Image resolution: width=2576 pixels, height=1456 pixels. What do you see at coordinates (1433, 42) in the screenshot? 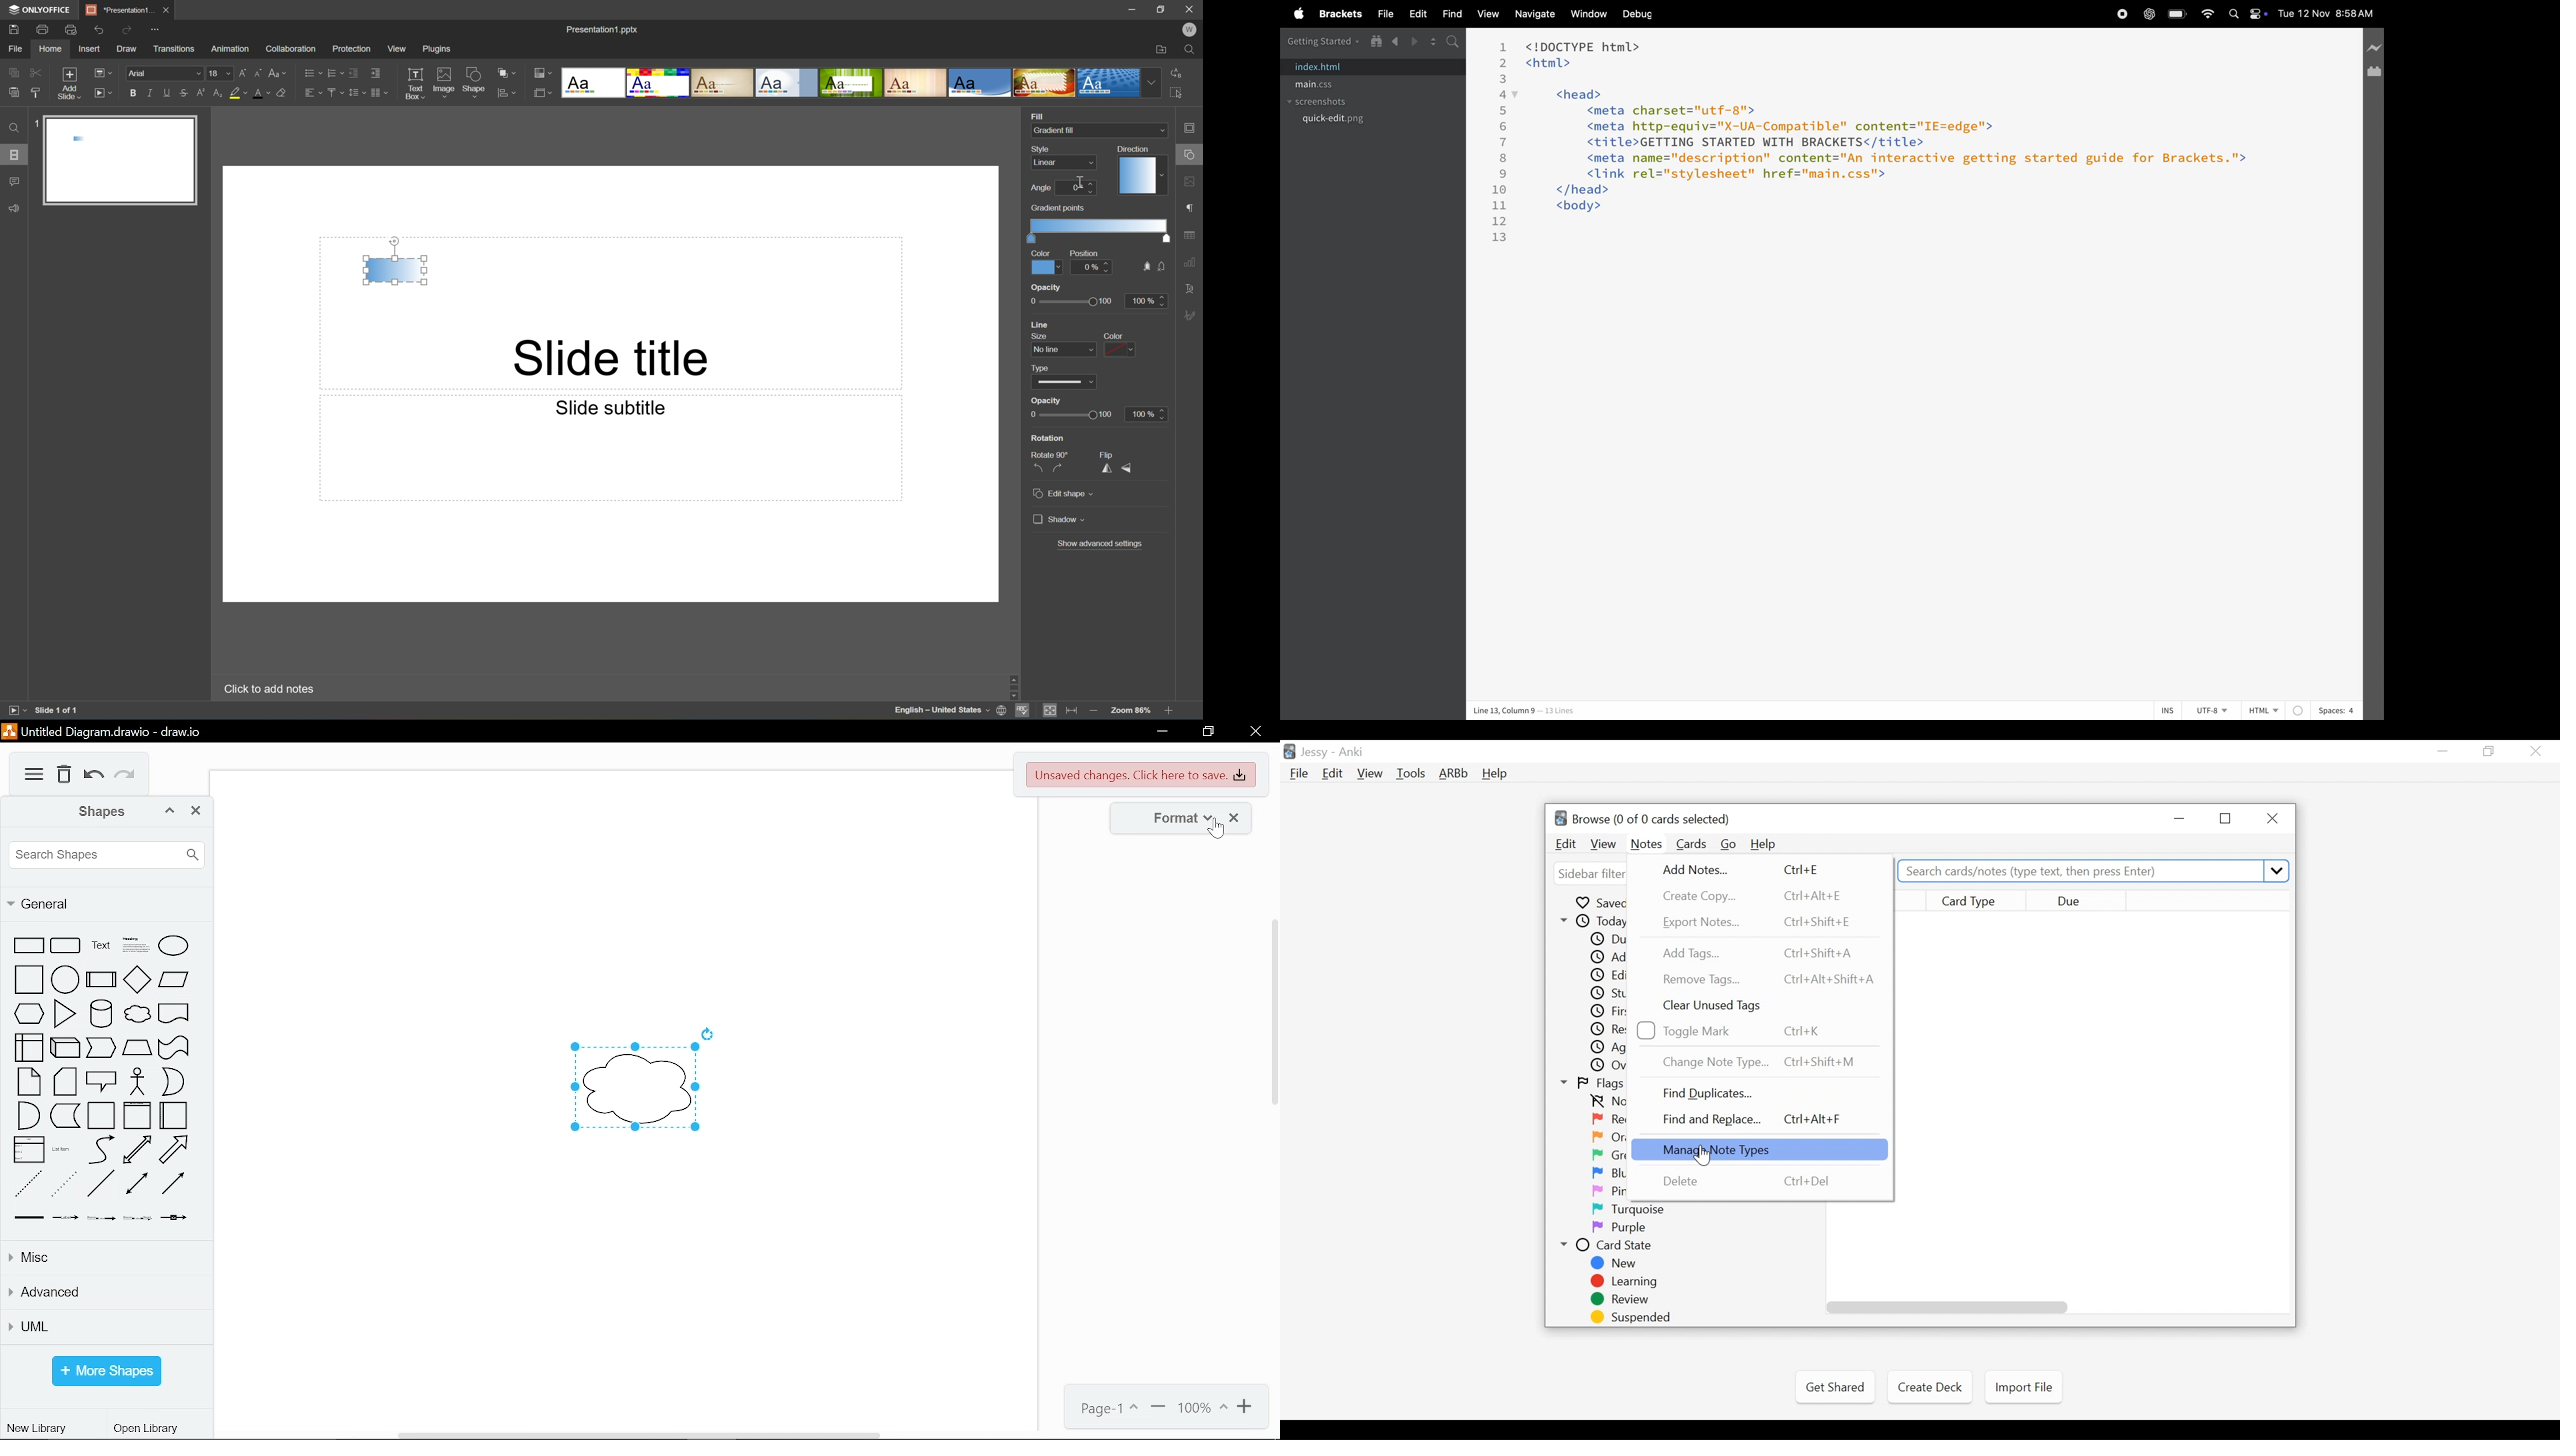
I see `split editor` at bounding box center [1433, 42].